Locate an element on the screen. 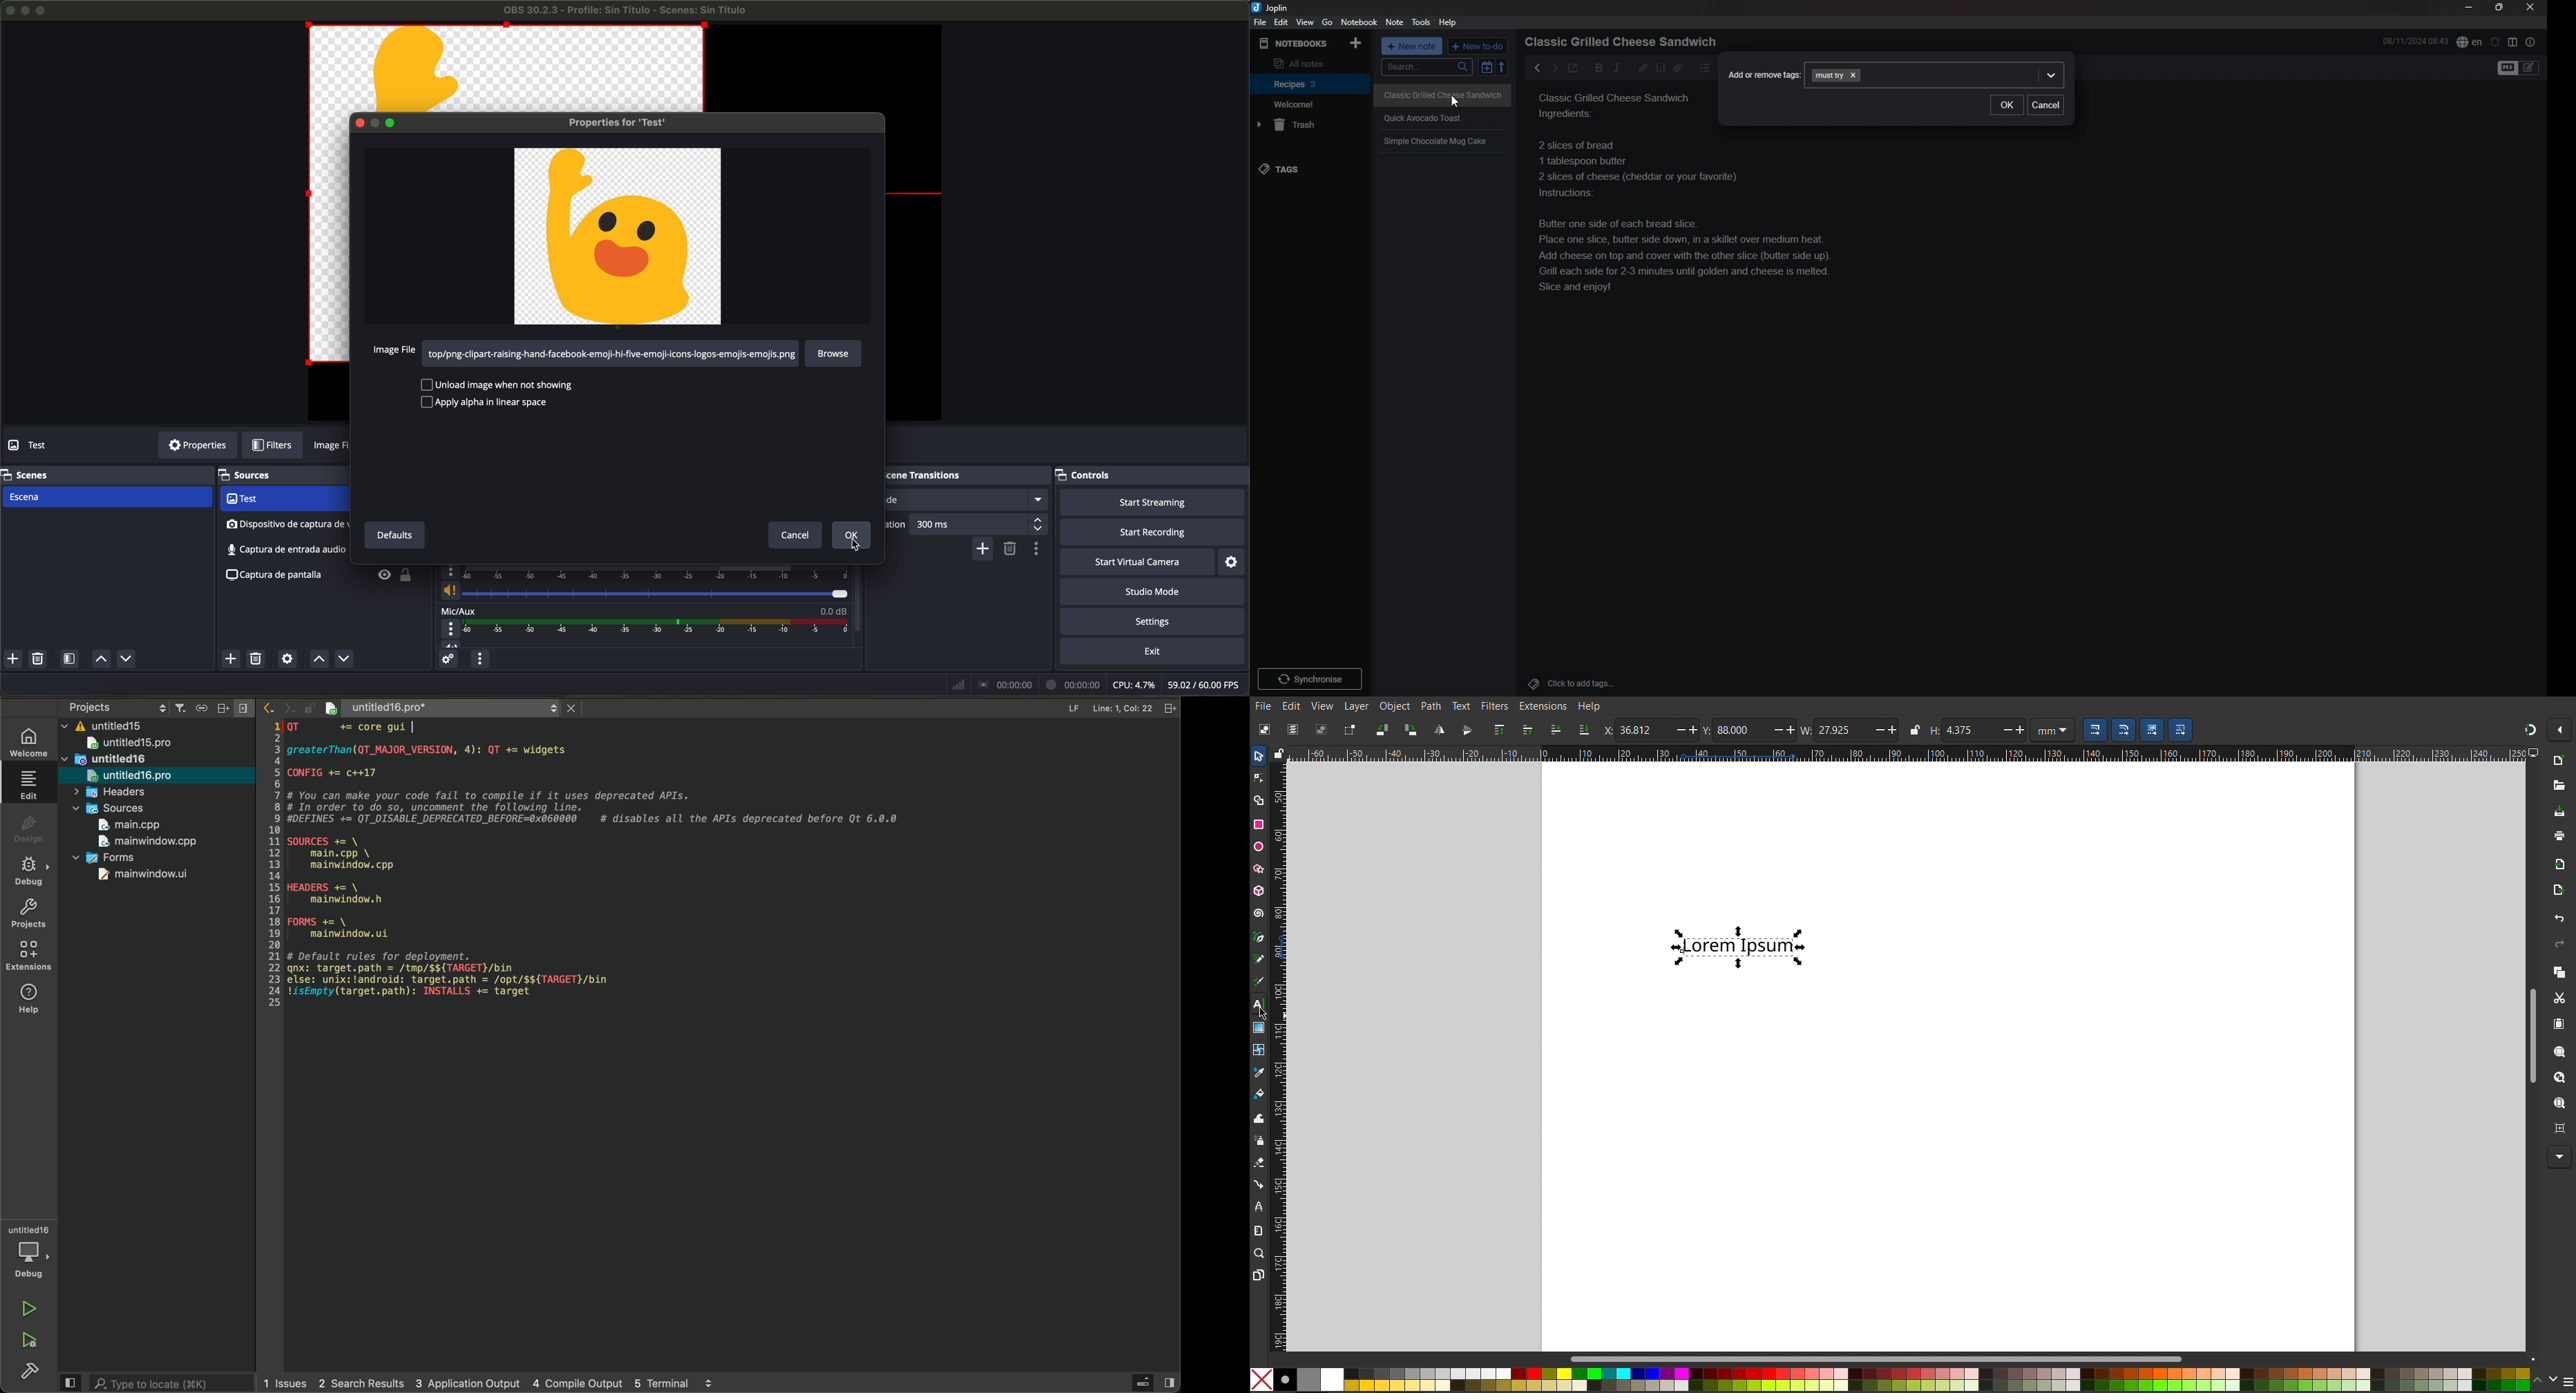 This screenshot has height=1400, width=2576. notebook is located at coordinates (1361, 22).